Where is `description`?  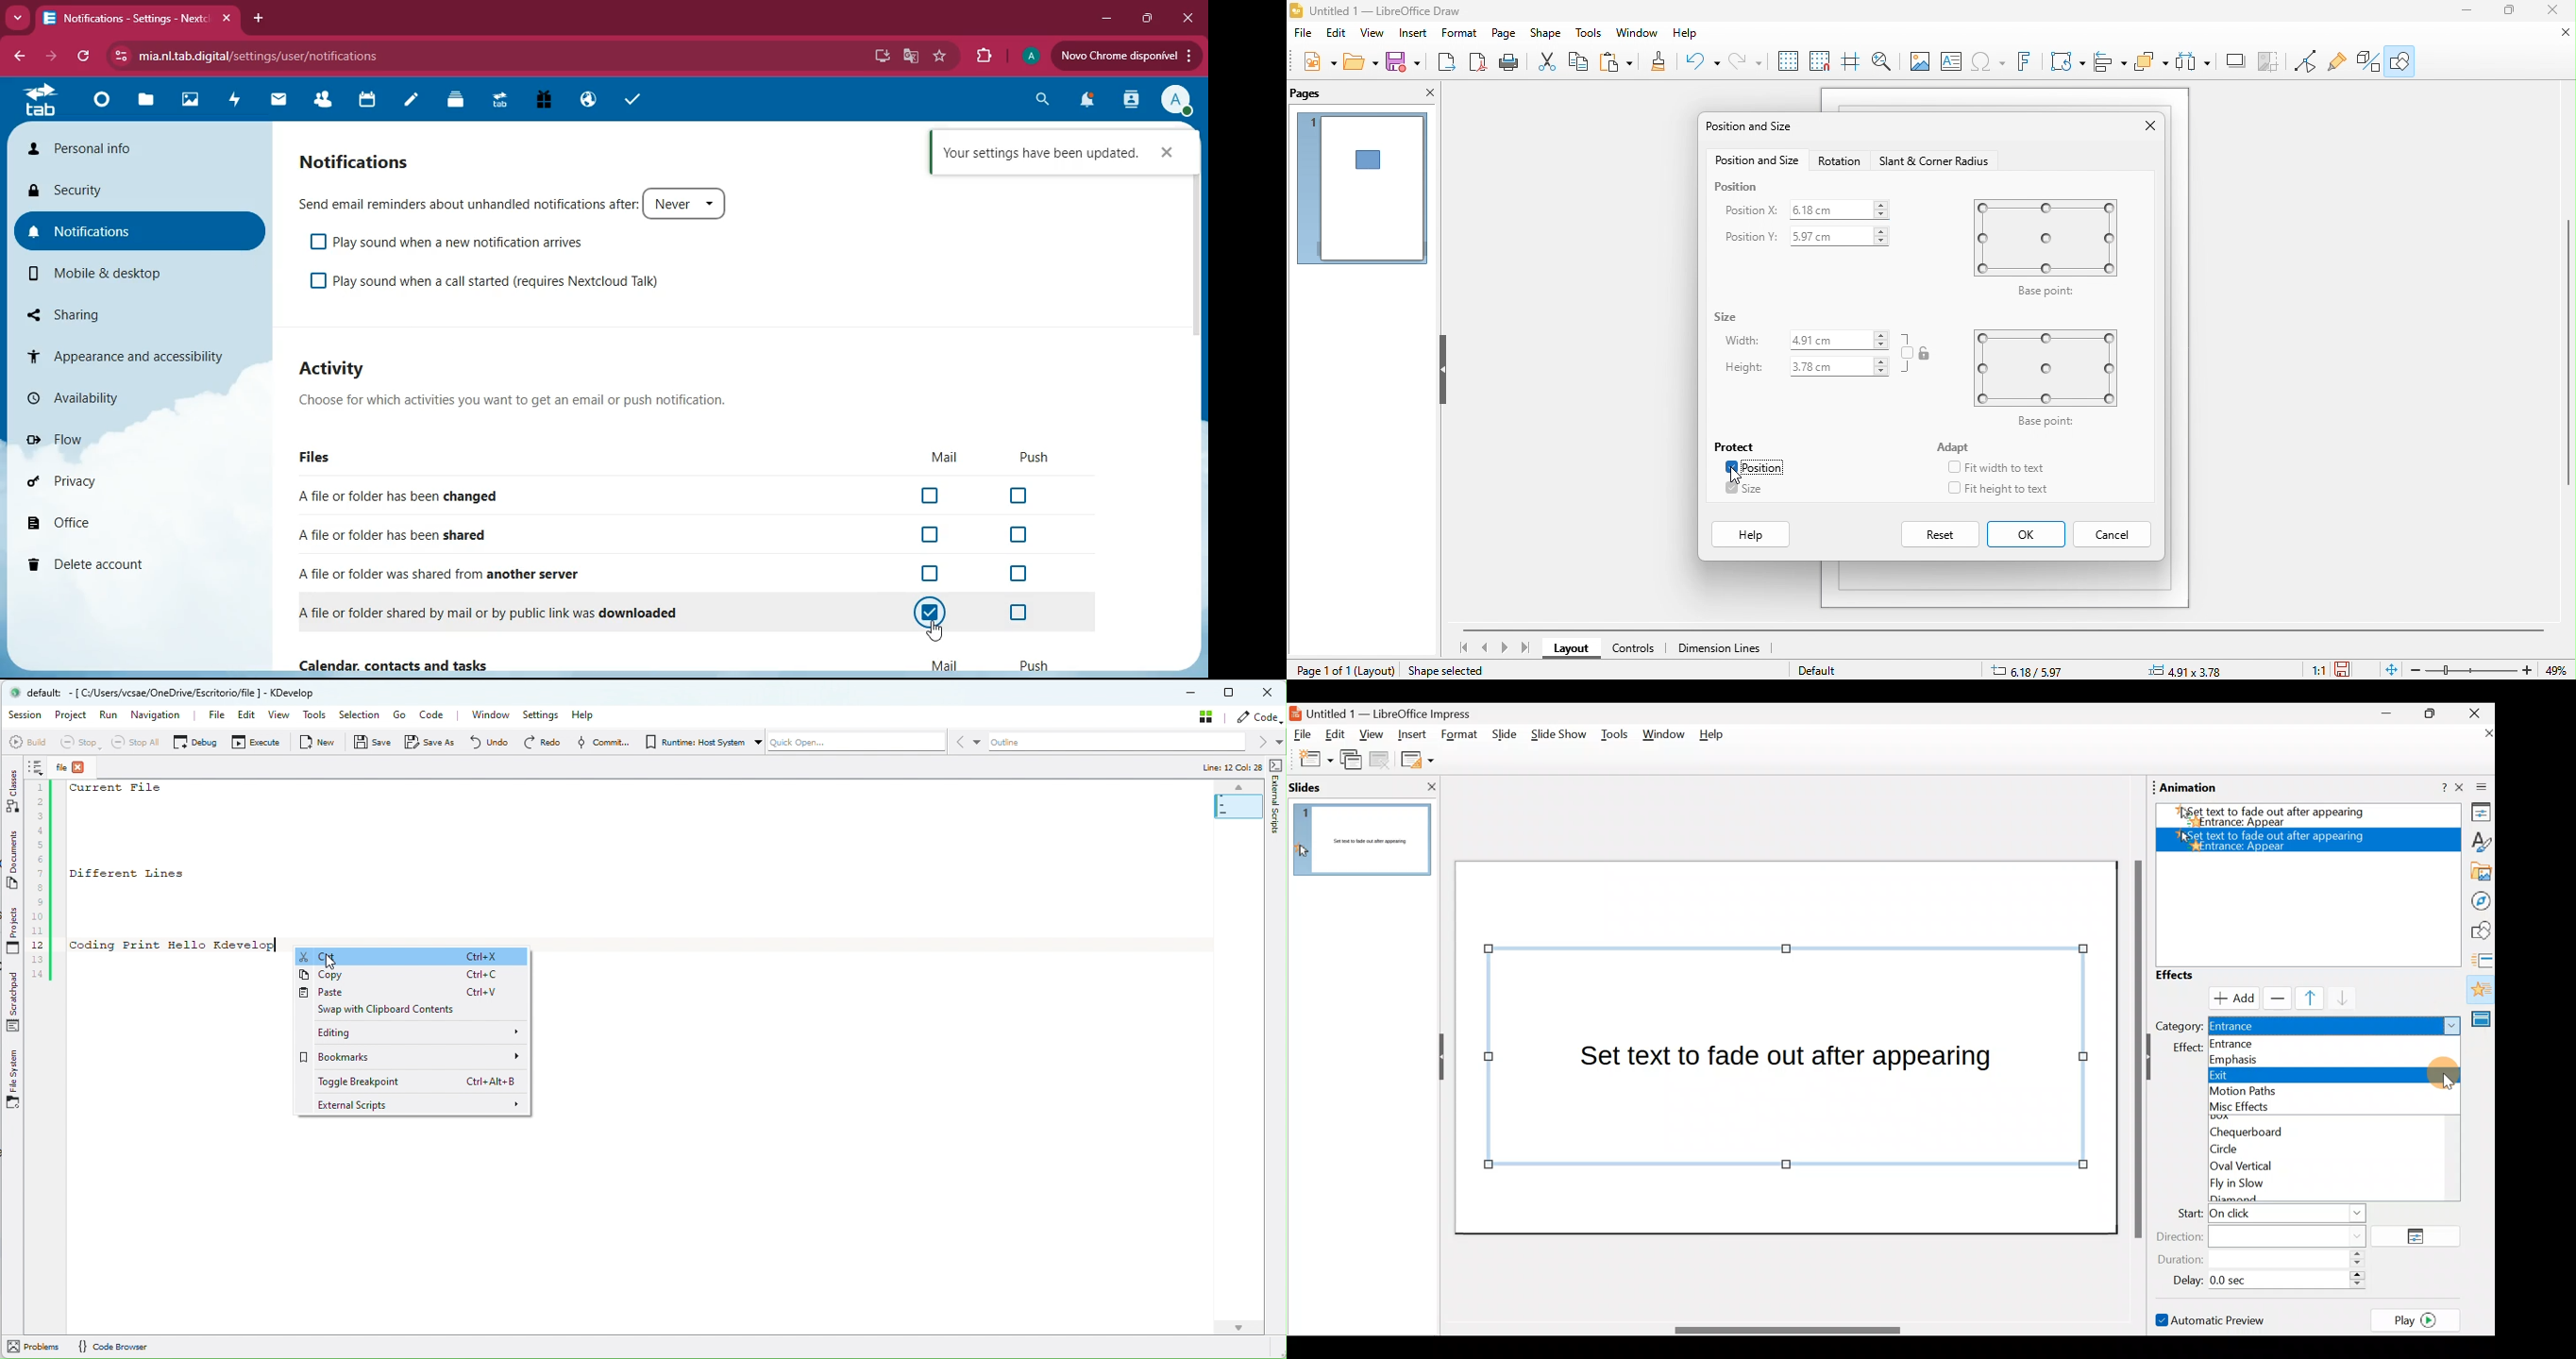 description is located at coordinates (531, 402).